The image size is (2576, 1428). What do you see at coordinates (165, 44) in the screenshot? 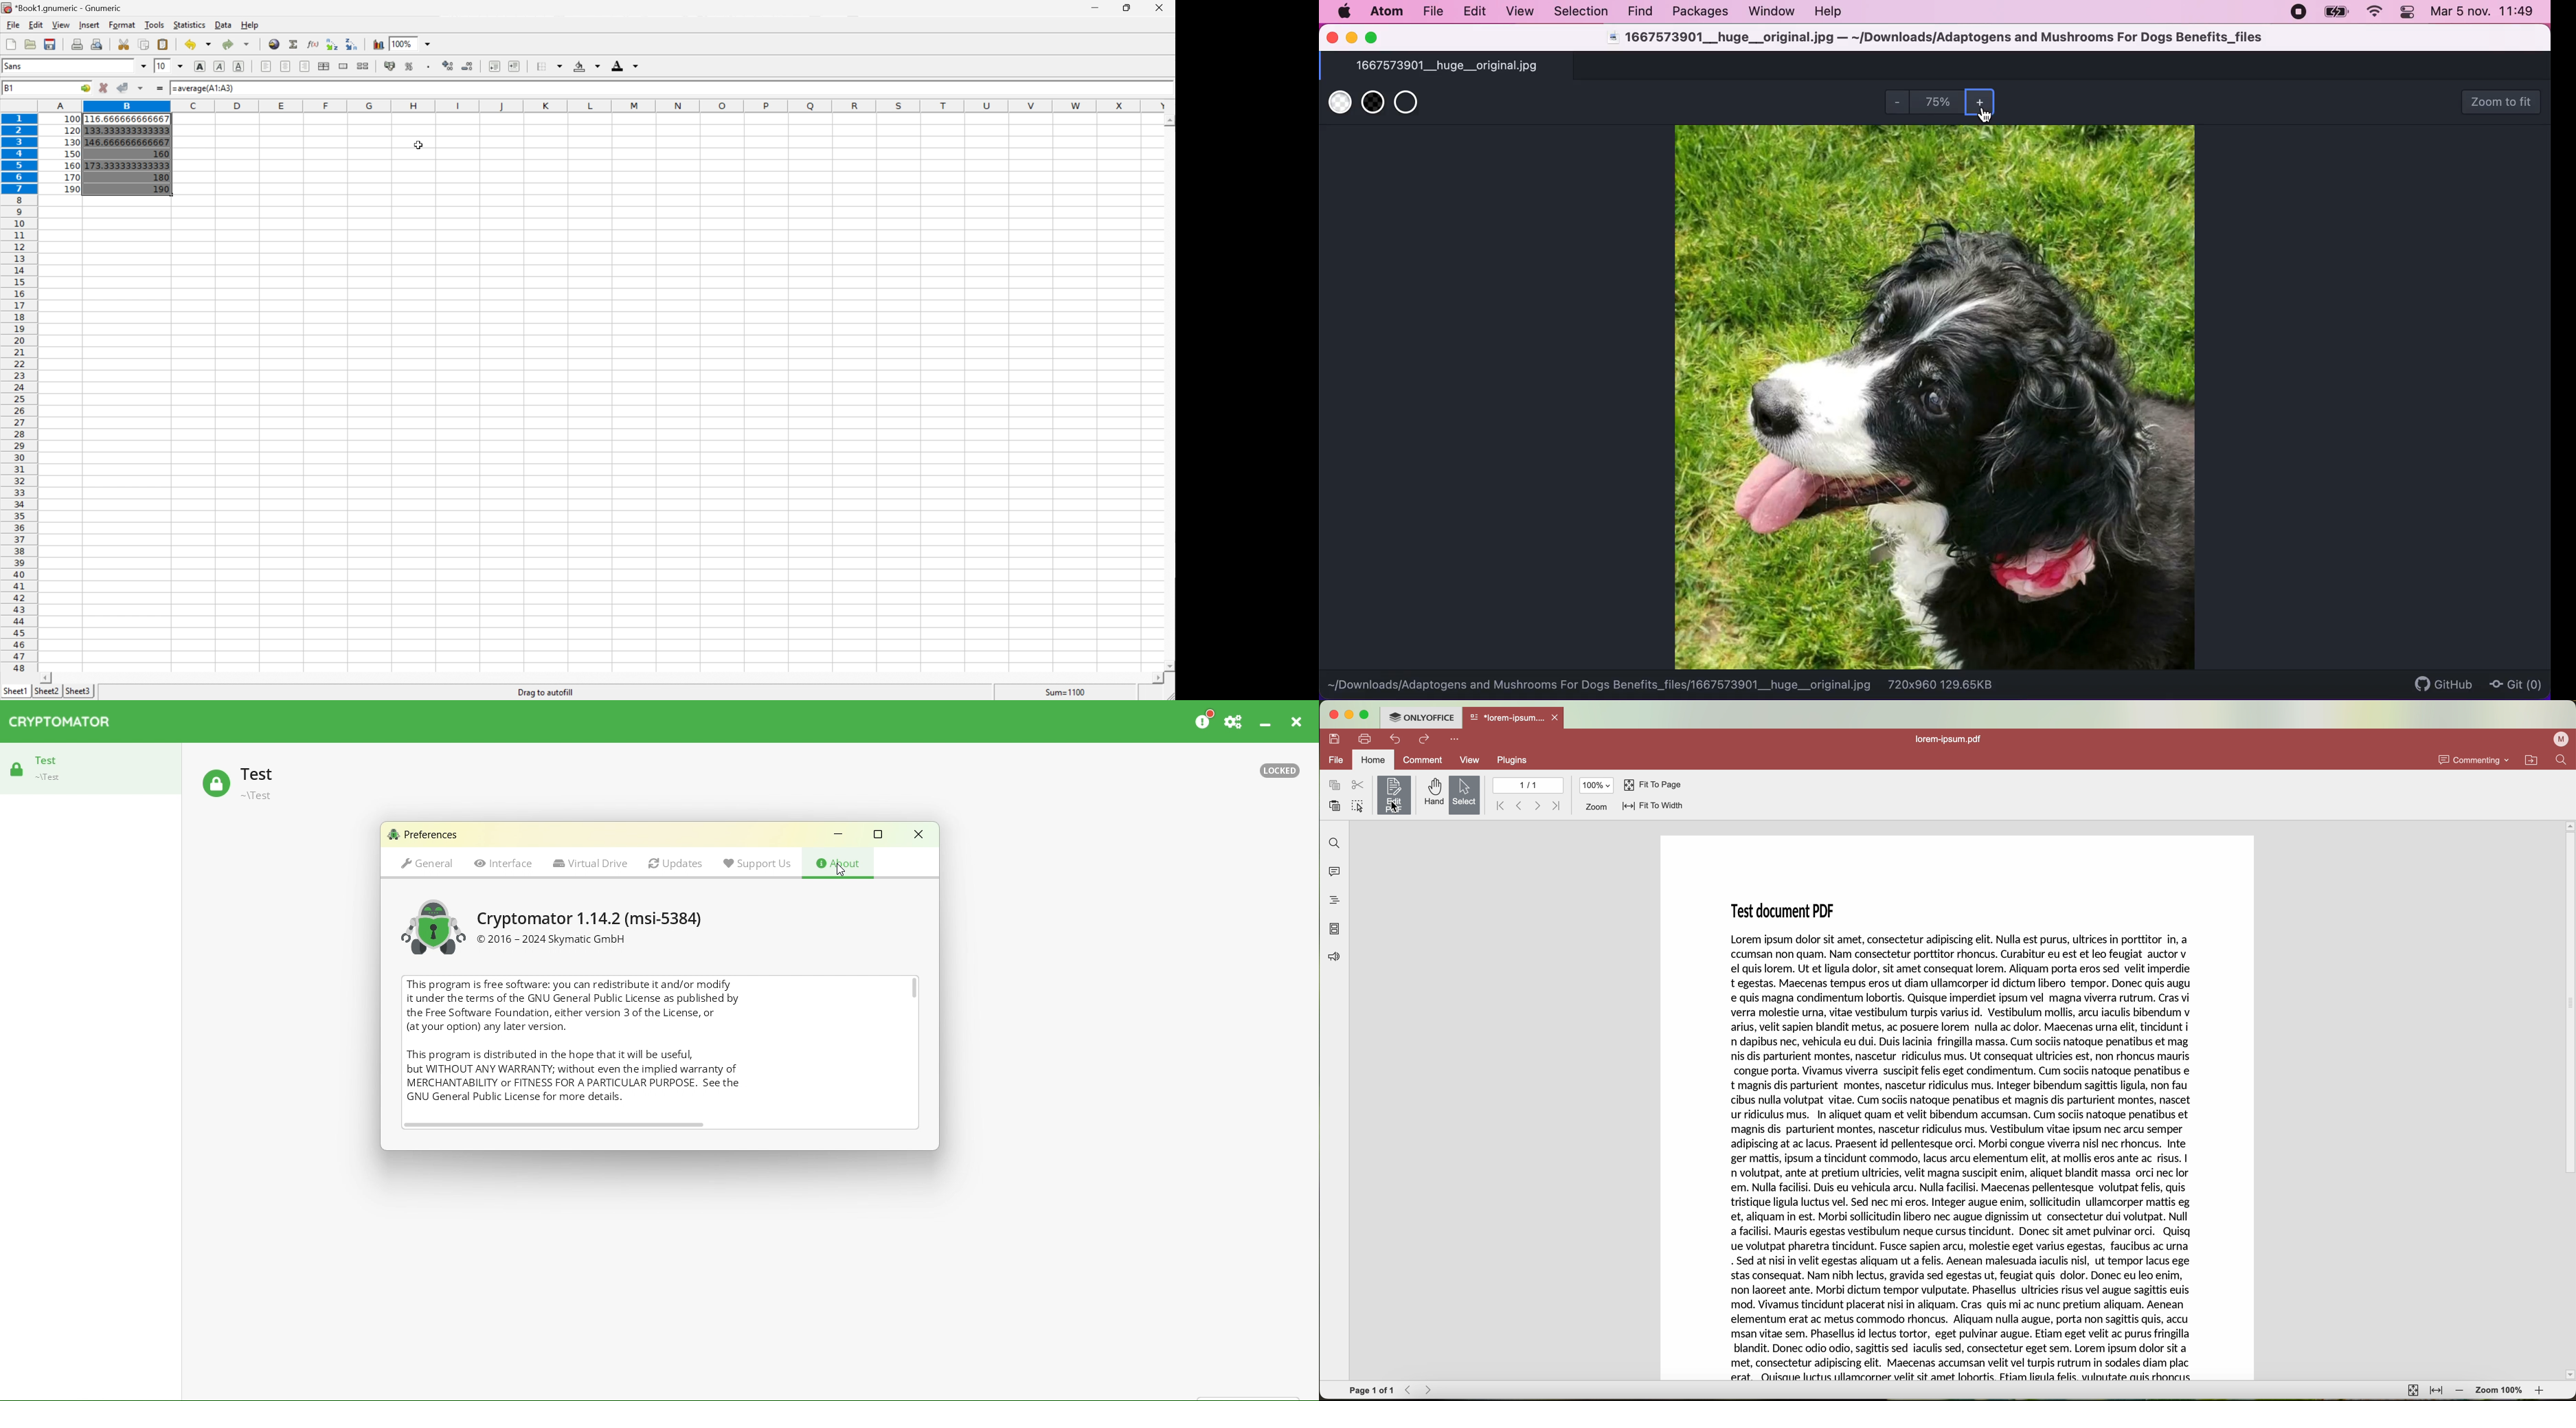
I see `Paste the clipboard` at bounding box center [165, 44].